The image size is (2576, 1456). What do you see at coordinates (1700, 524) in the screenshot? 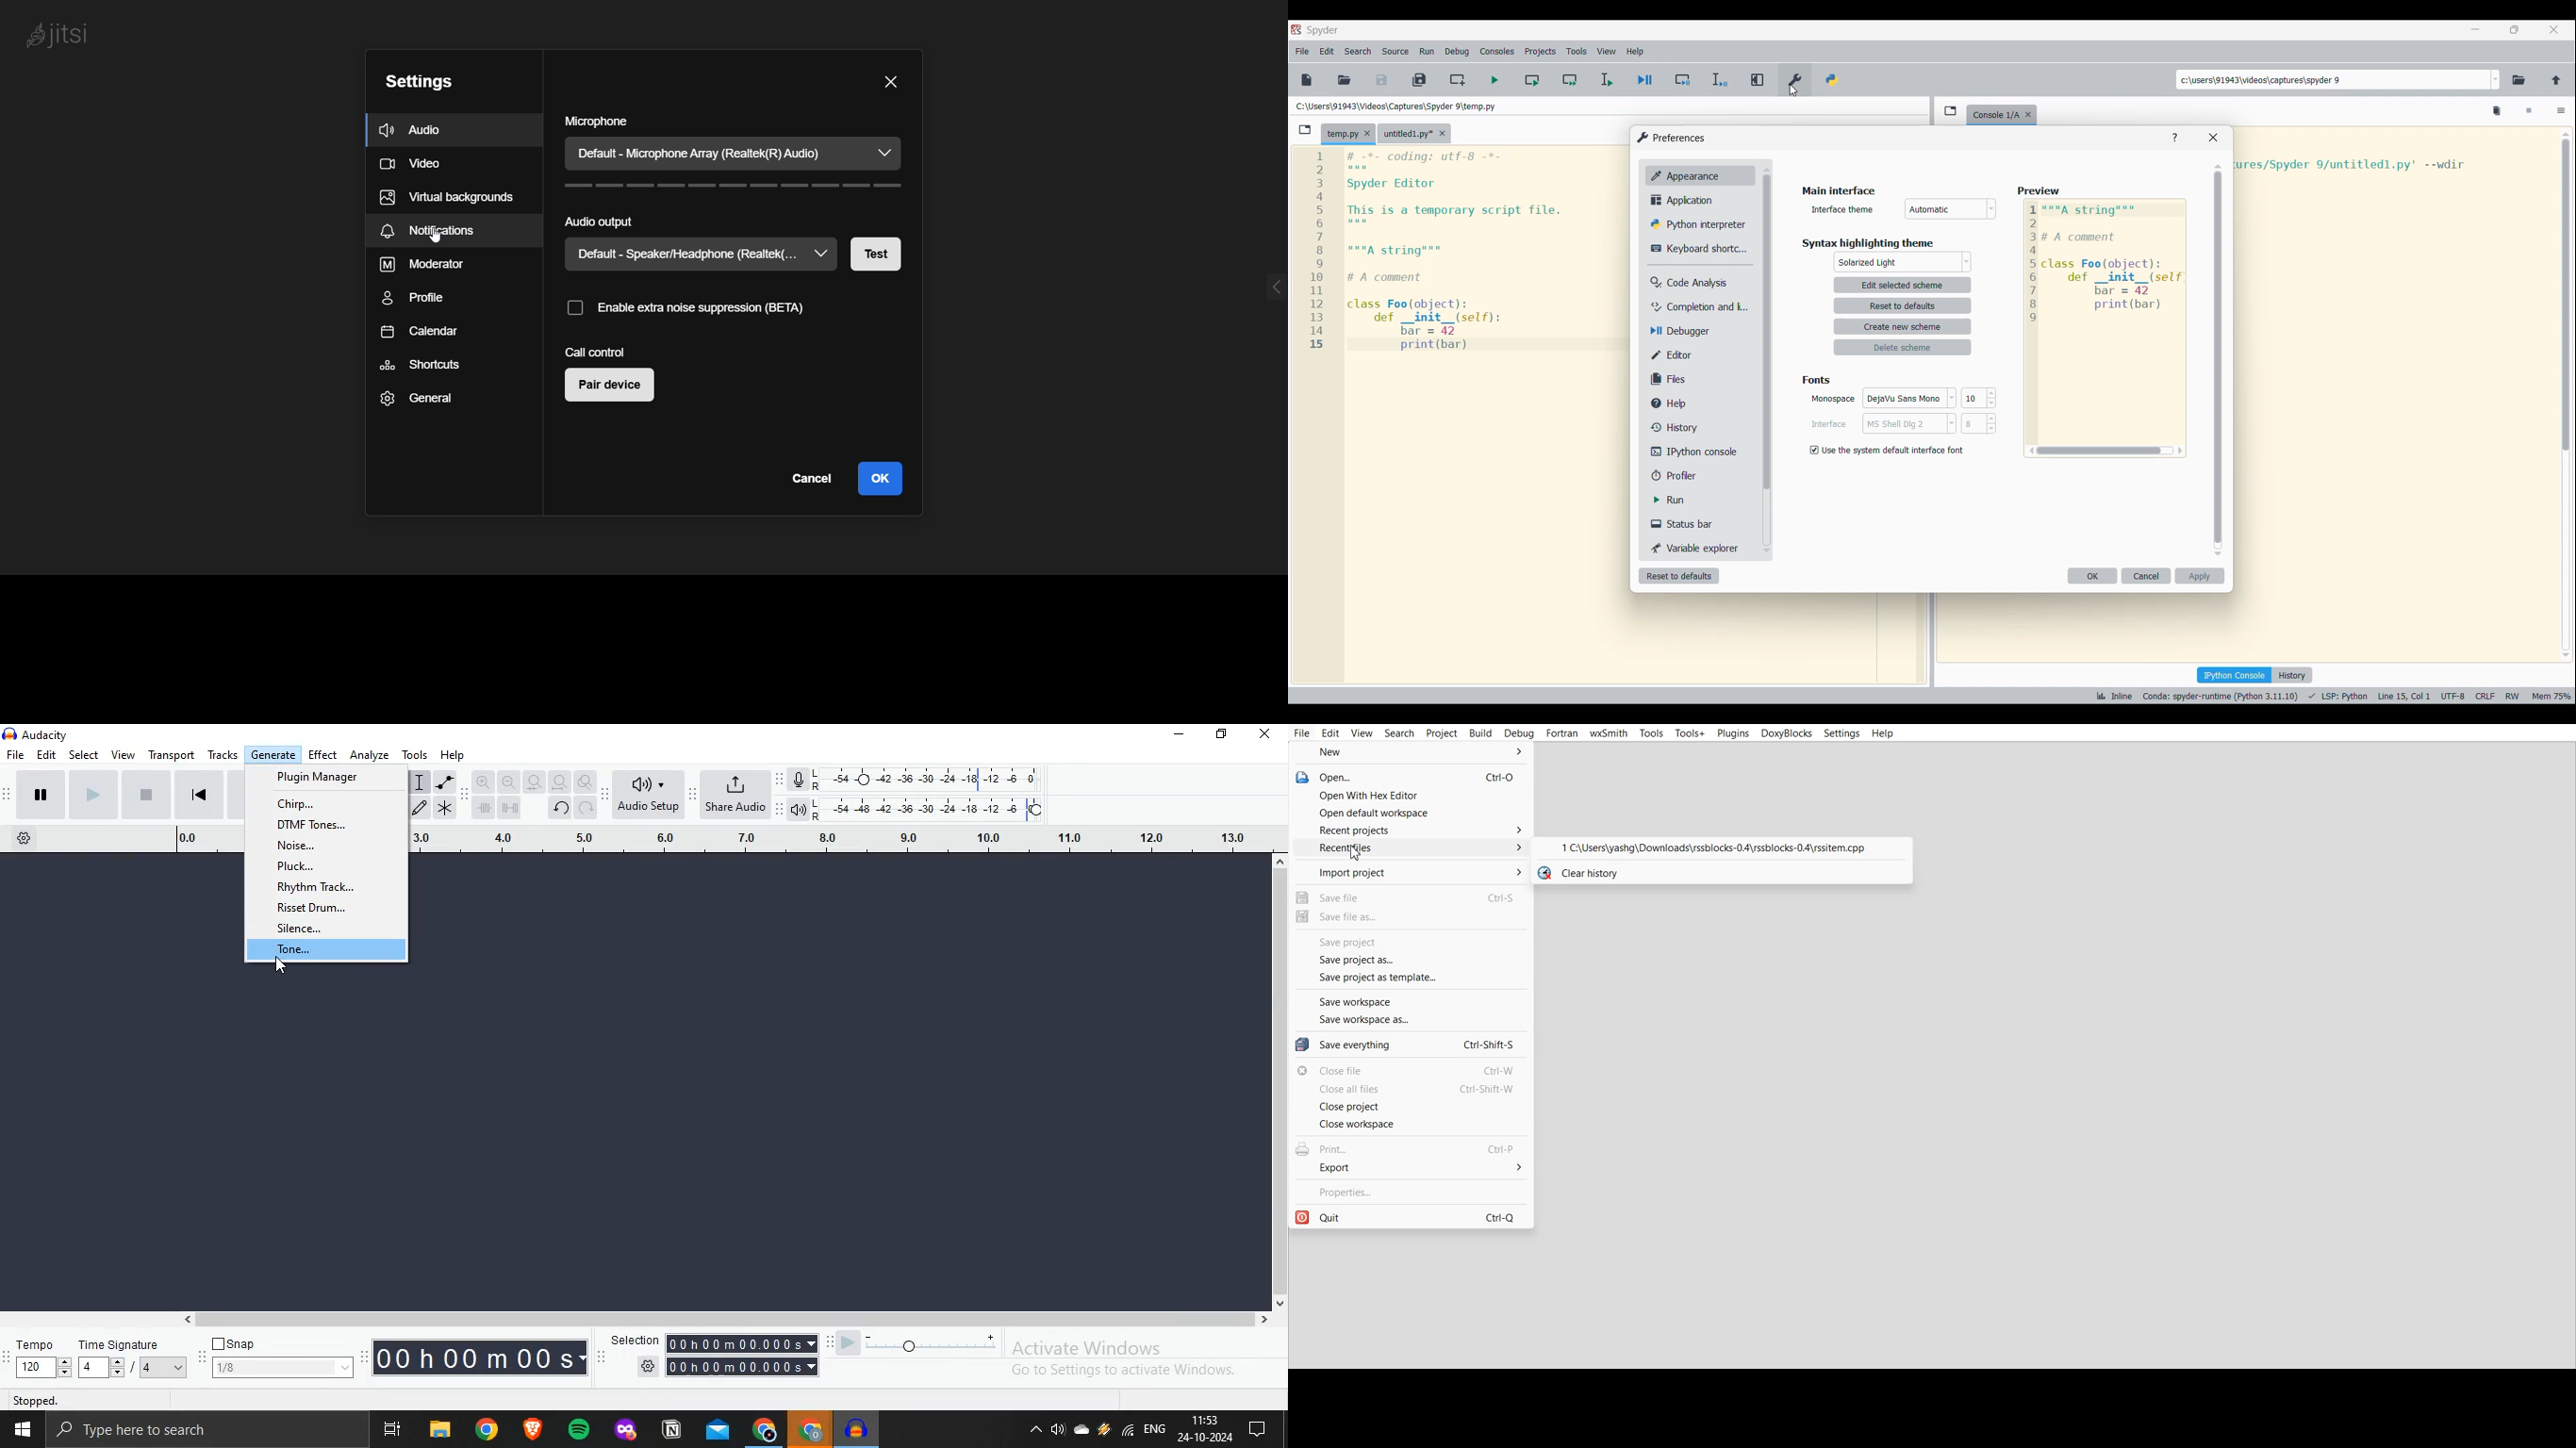
I see `Status bar` at bounding box center [1700, 524].